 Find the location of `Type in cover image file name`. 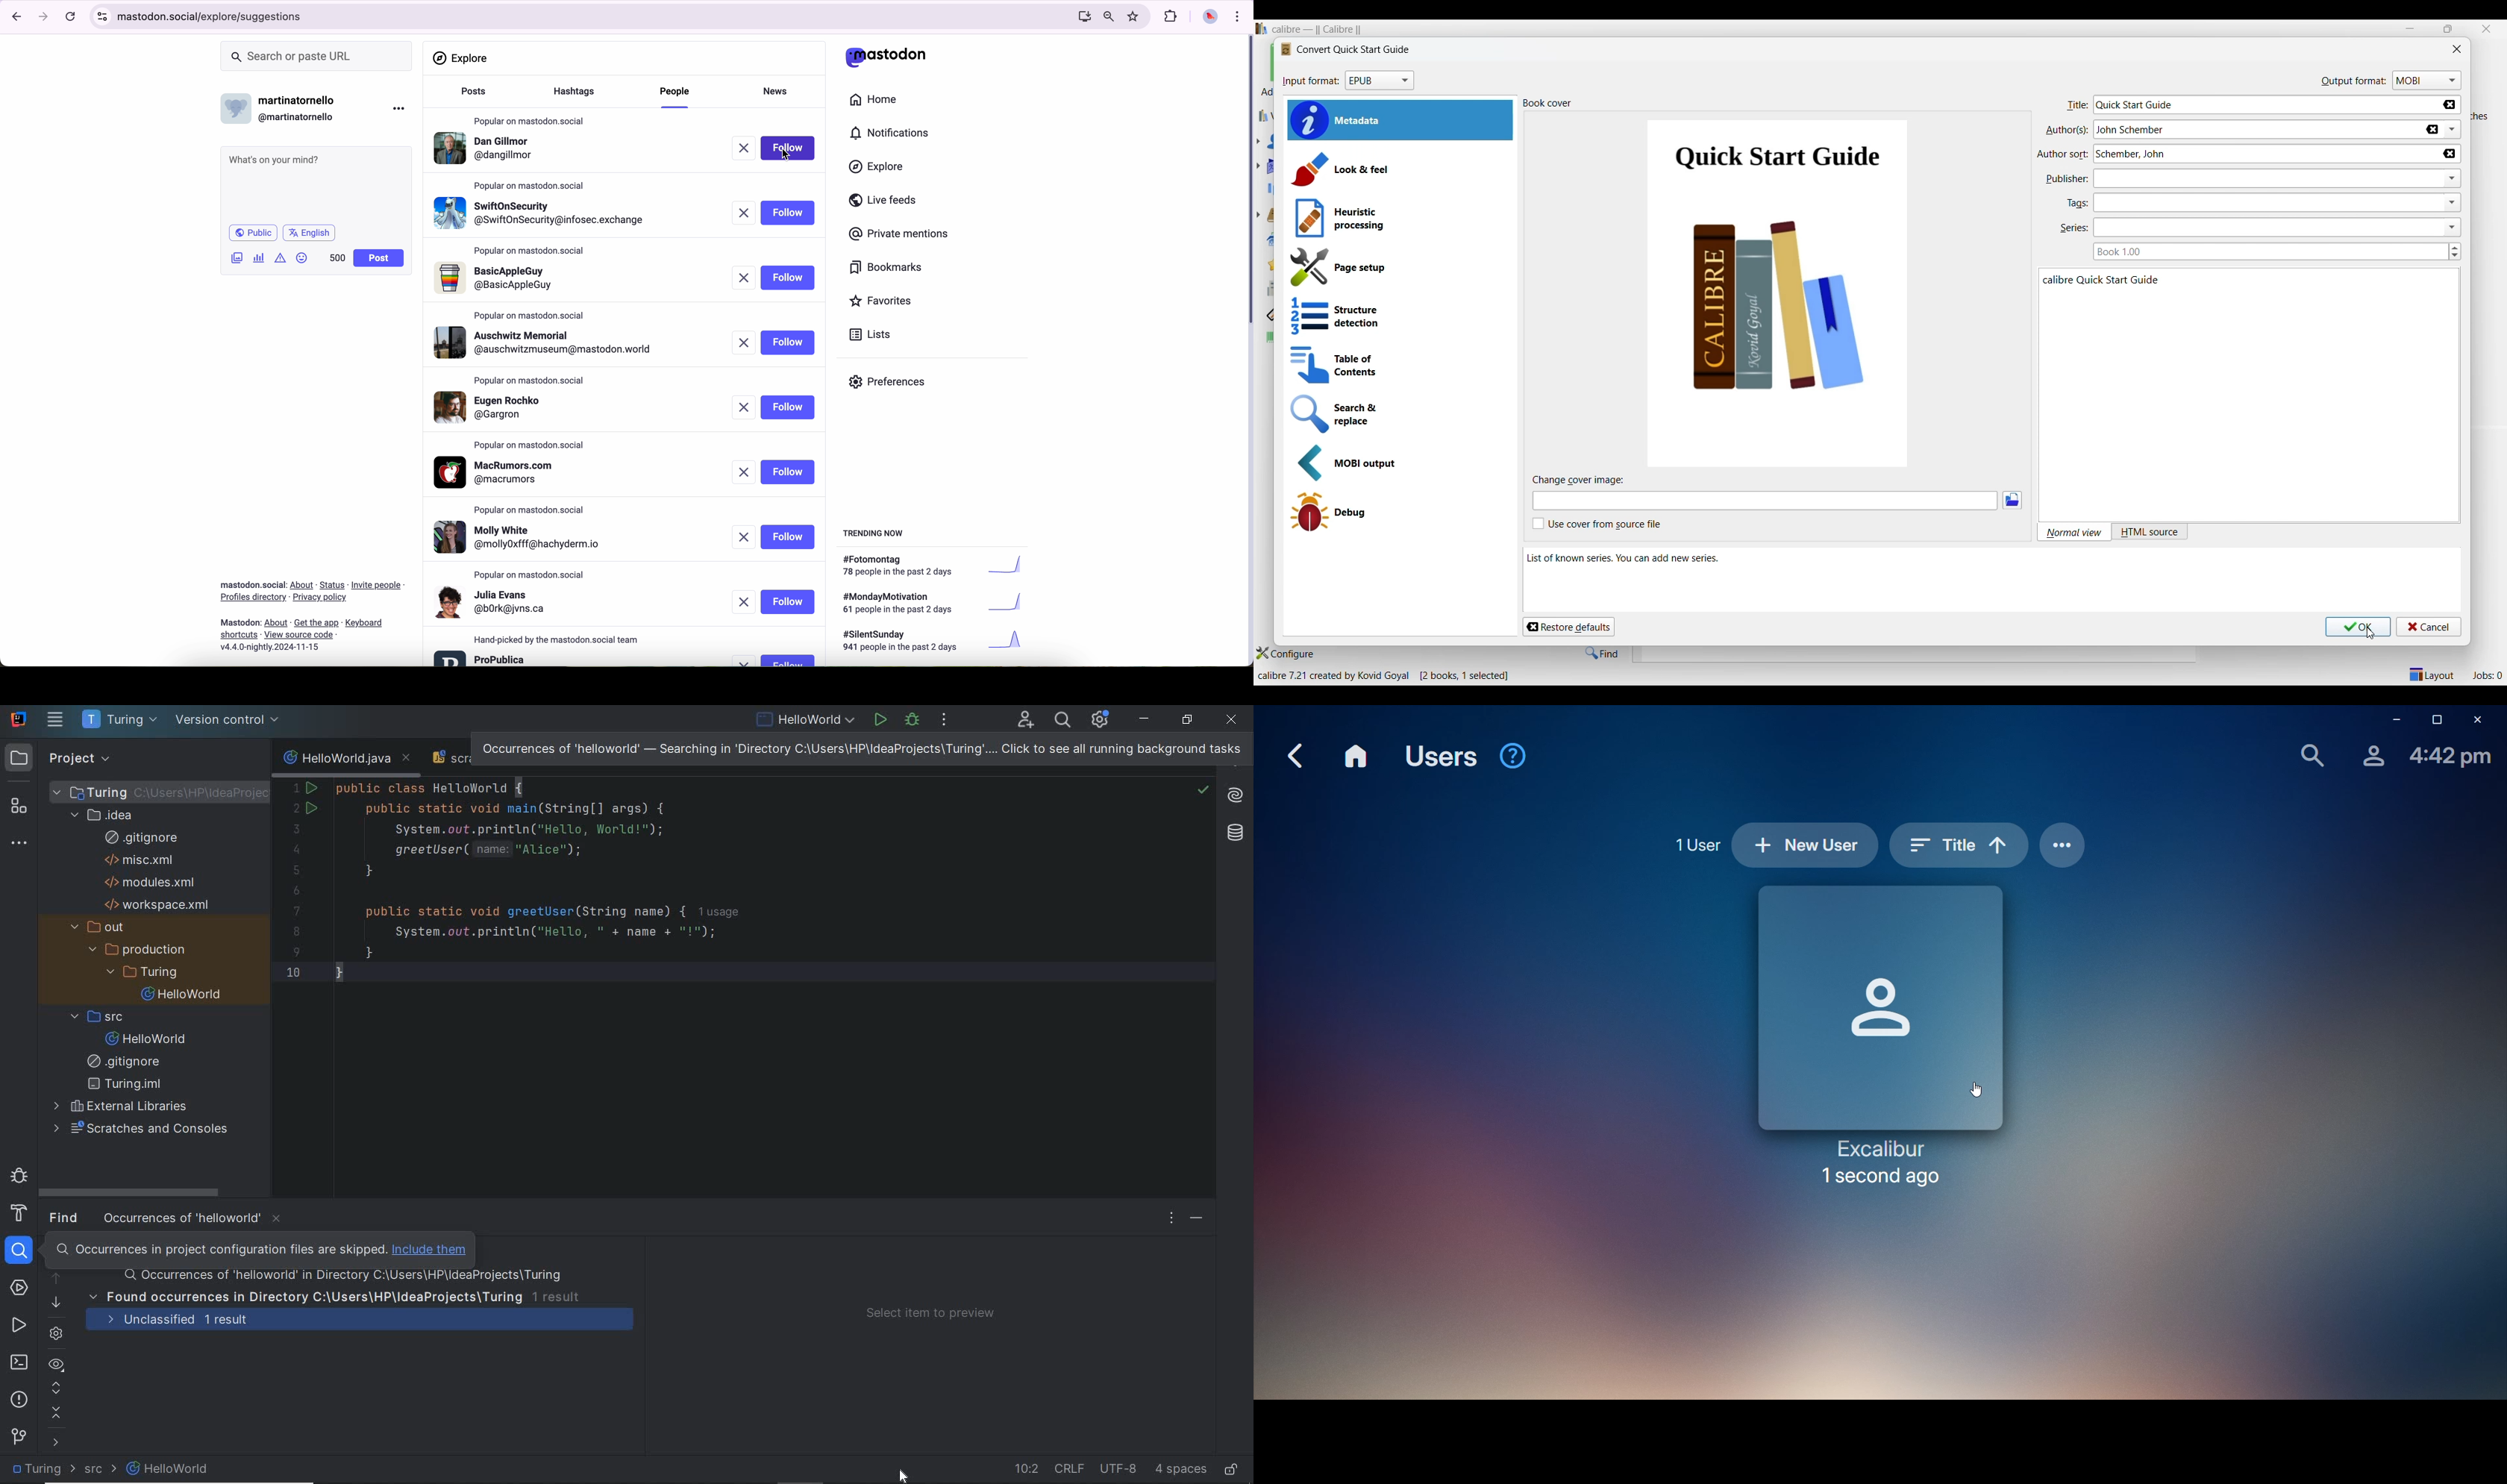

Type in cover image file name is located at coordinates (1765, 501).